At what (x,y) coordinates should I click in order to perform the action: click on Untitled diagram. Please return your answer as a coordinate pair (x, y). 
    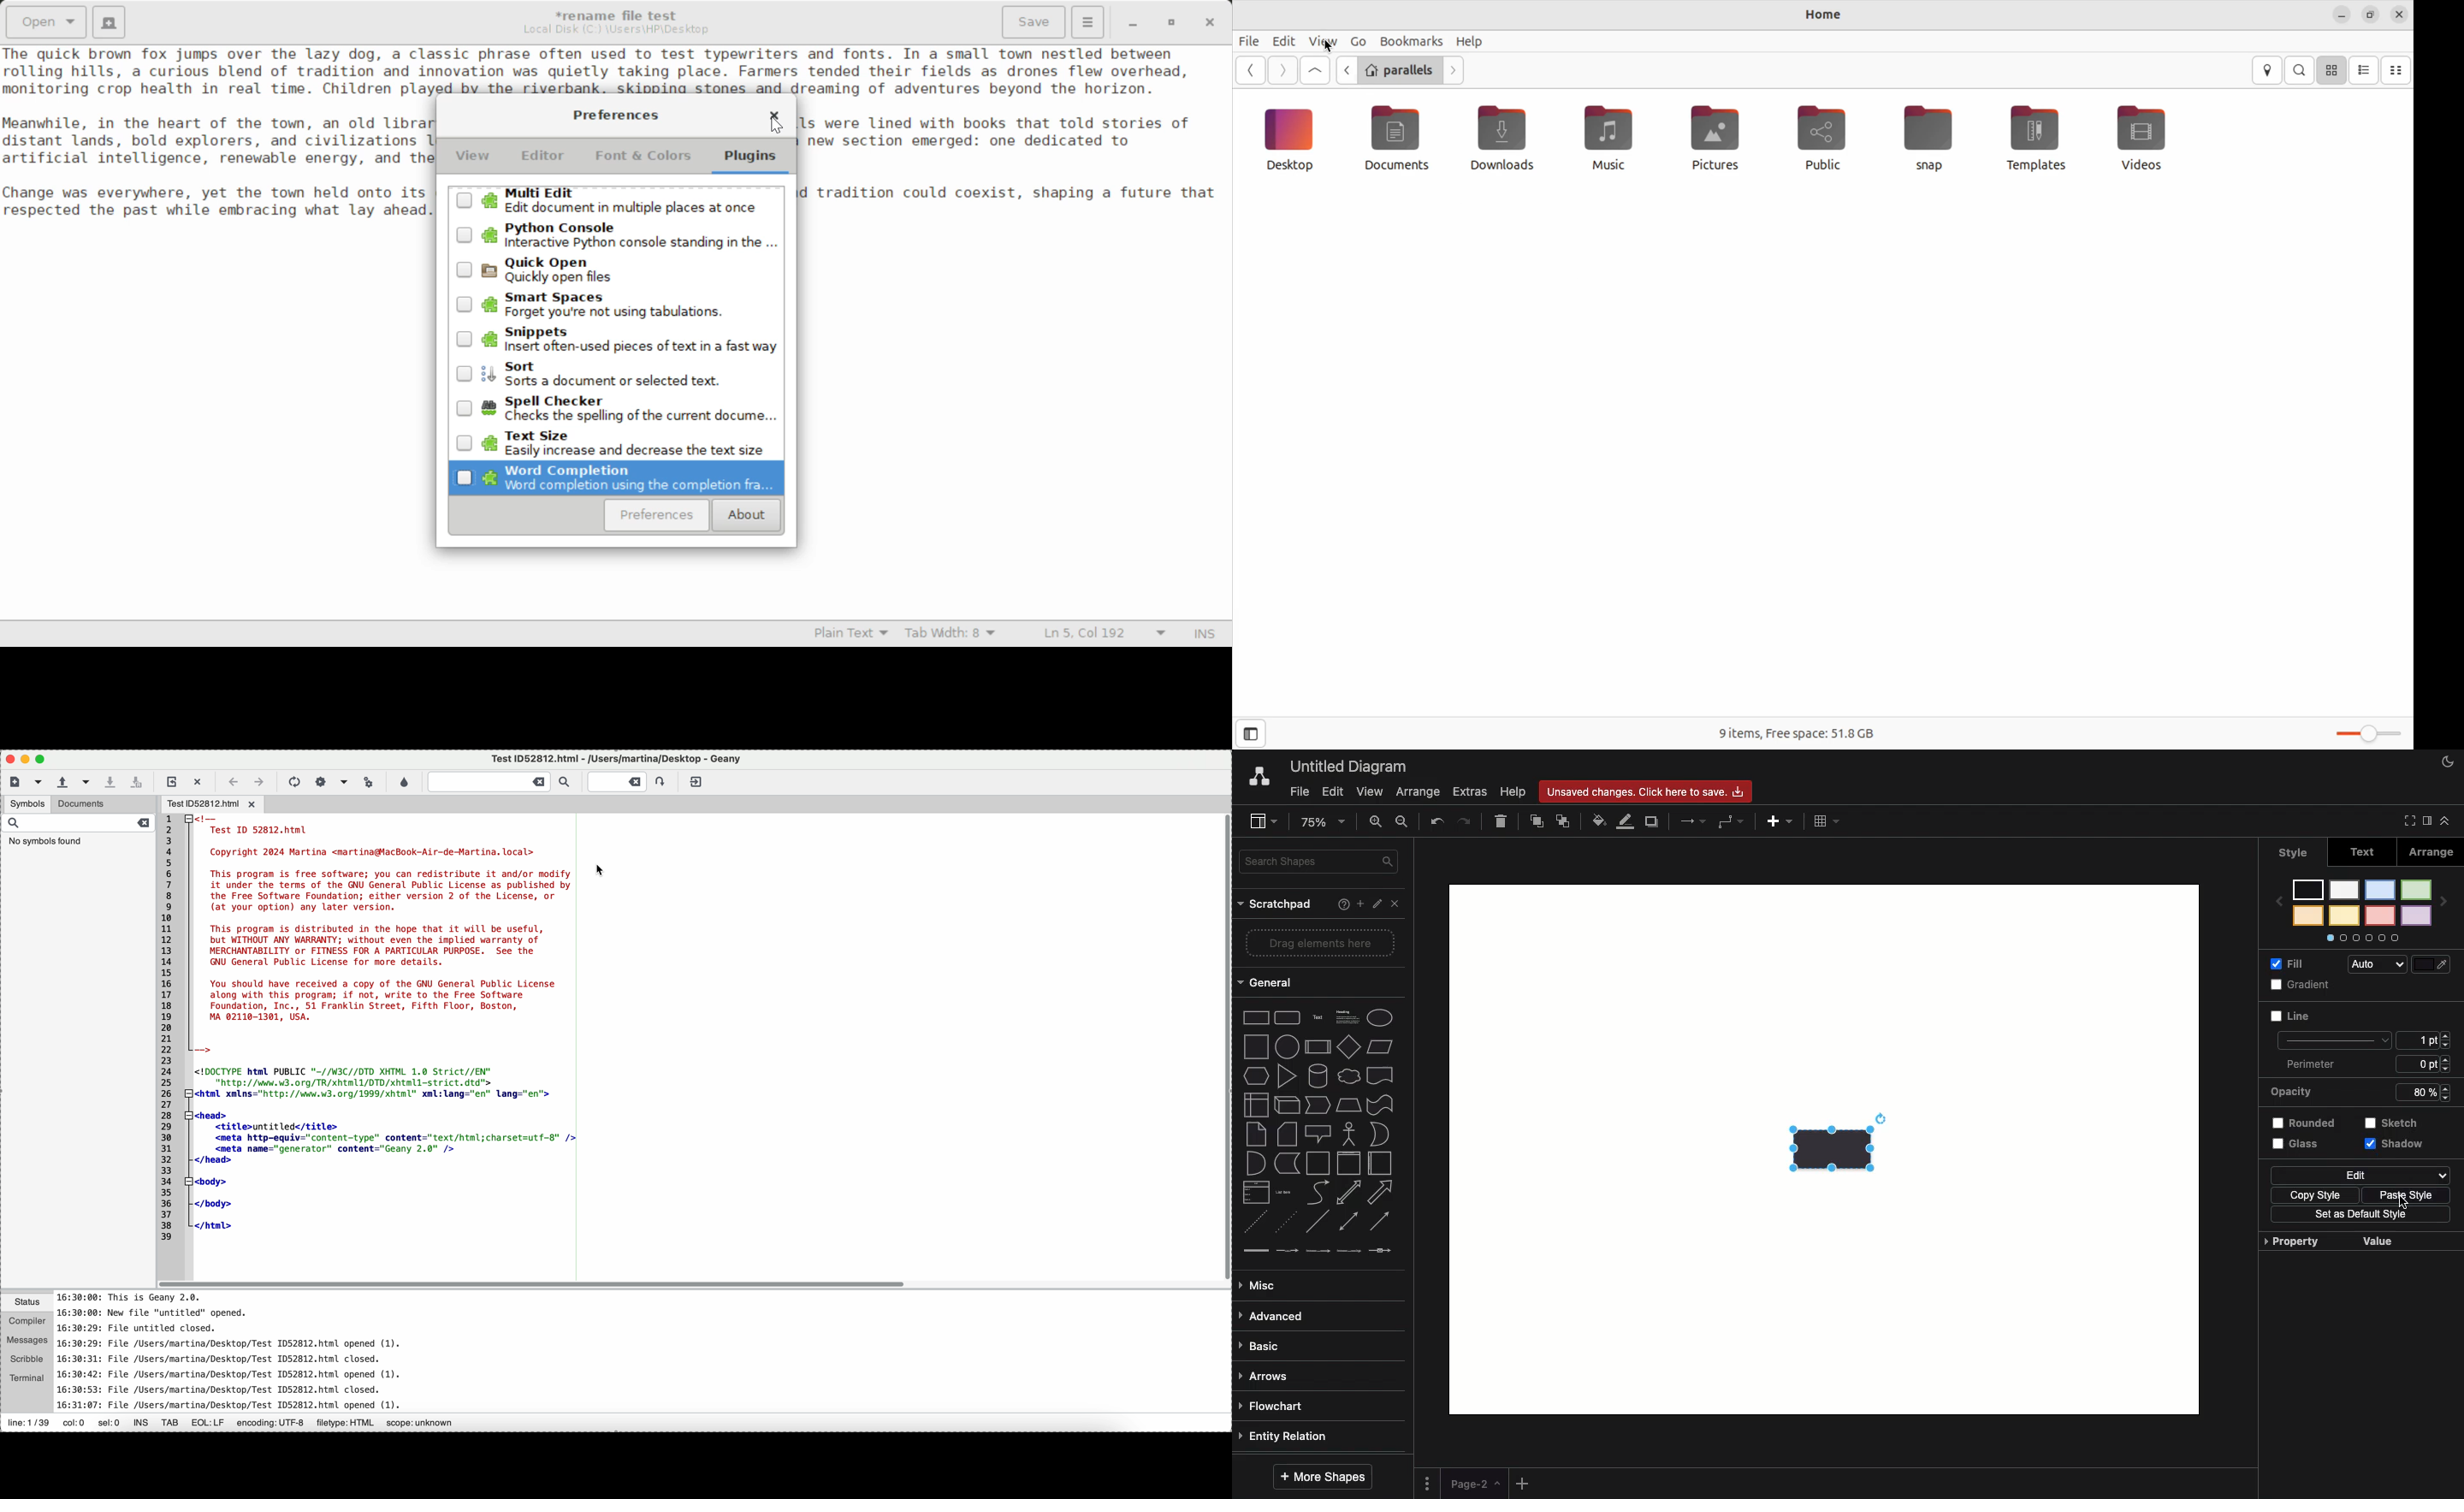
    Looking at the image, I should click on (1348, 767).